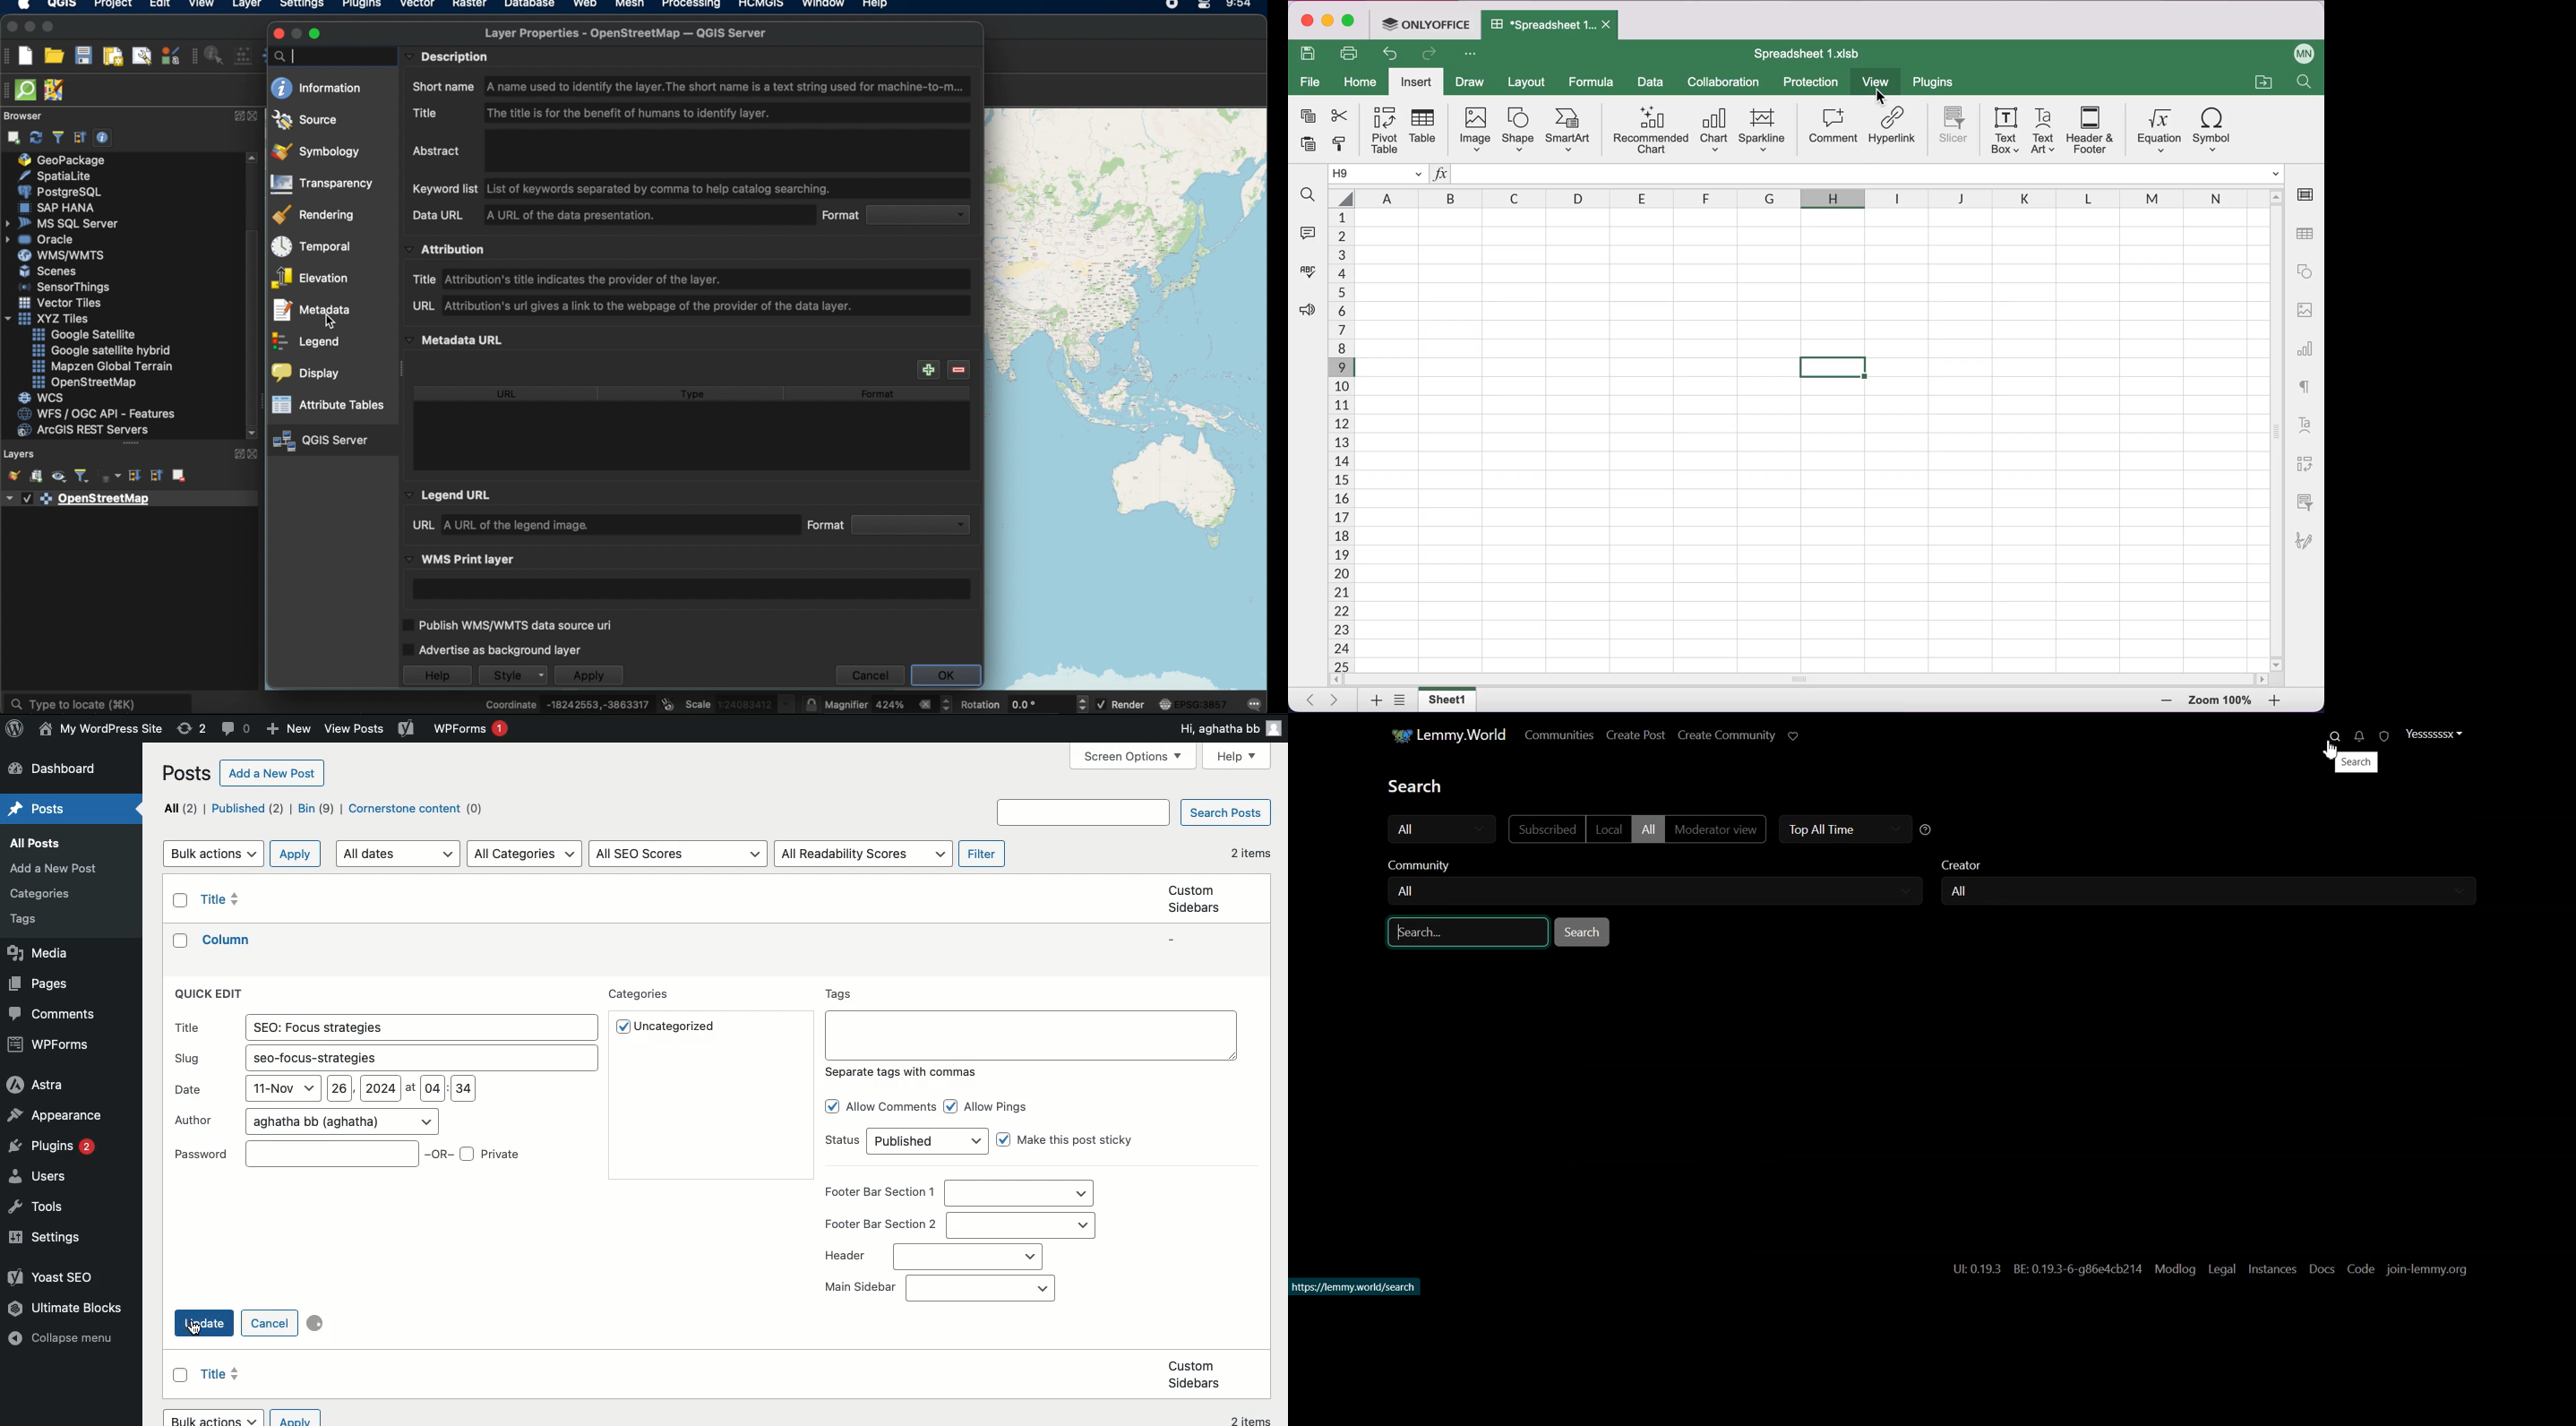 Image resolution: width=2576 pixels, height=1428 pixels. What do you see at coordinates (244, 7) in the screenshot?
I see `LAYER` at bounding box center [244, 7].